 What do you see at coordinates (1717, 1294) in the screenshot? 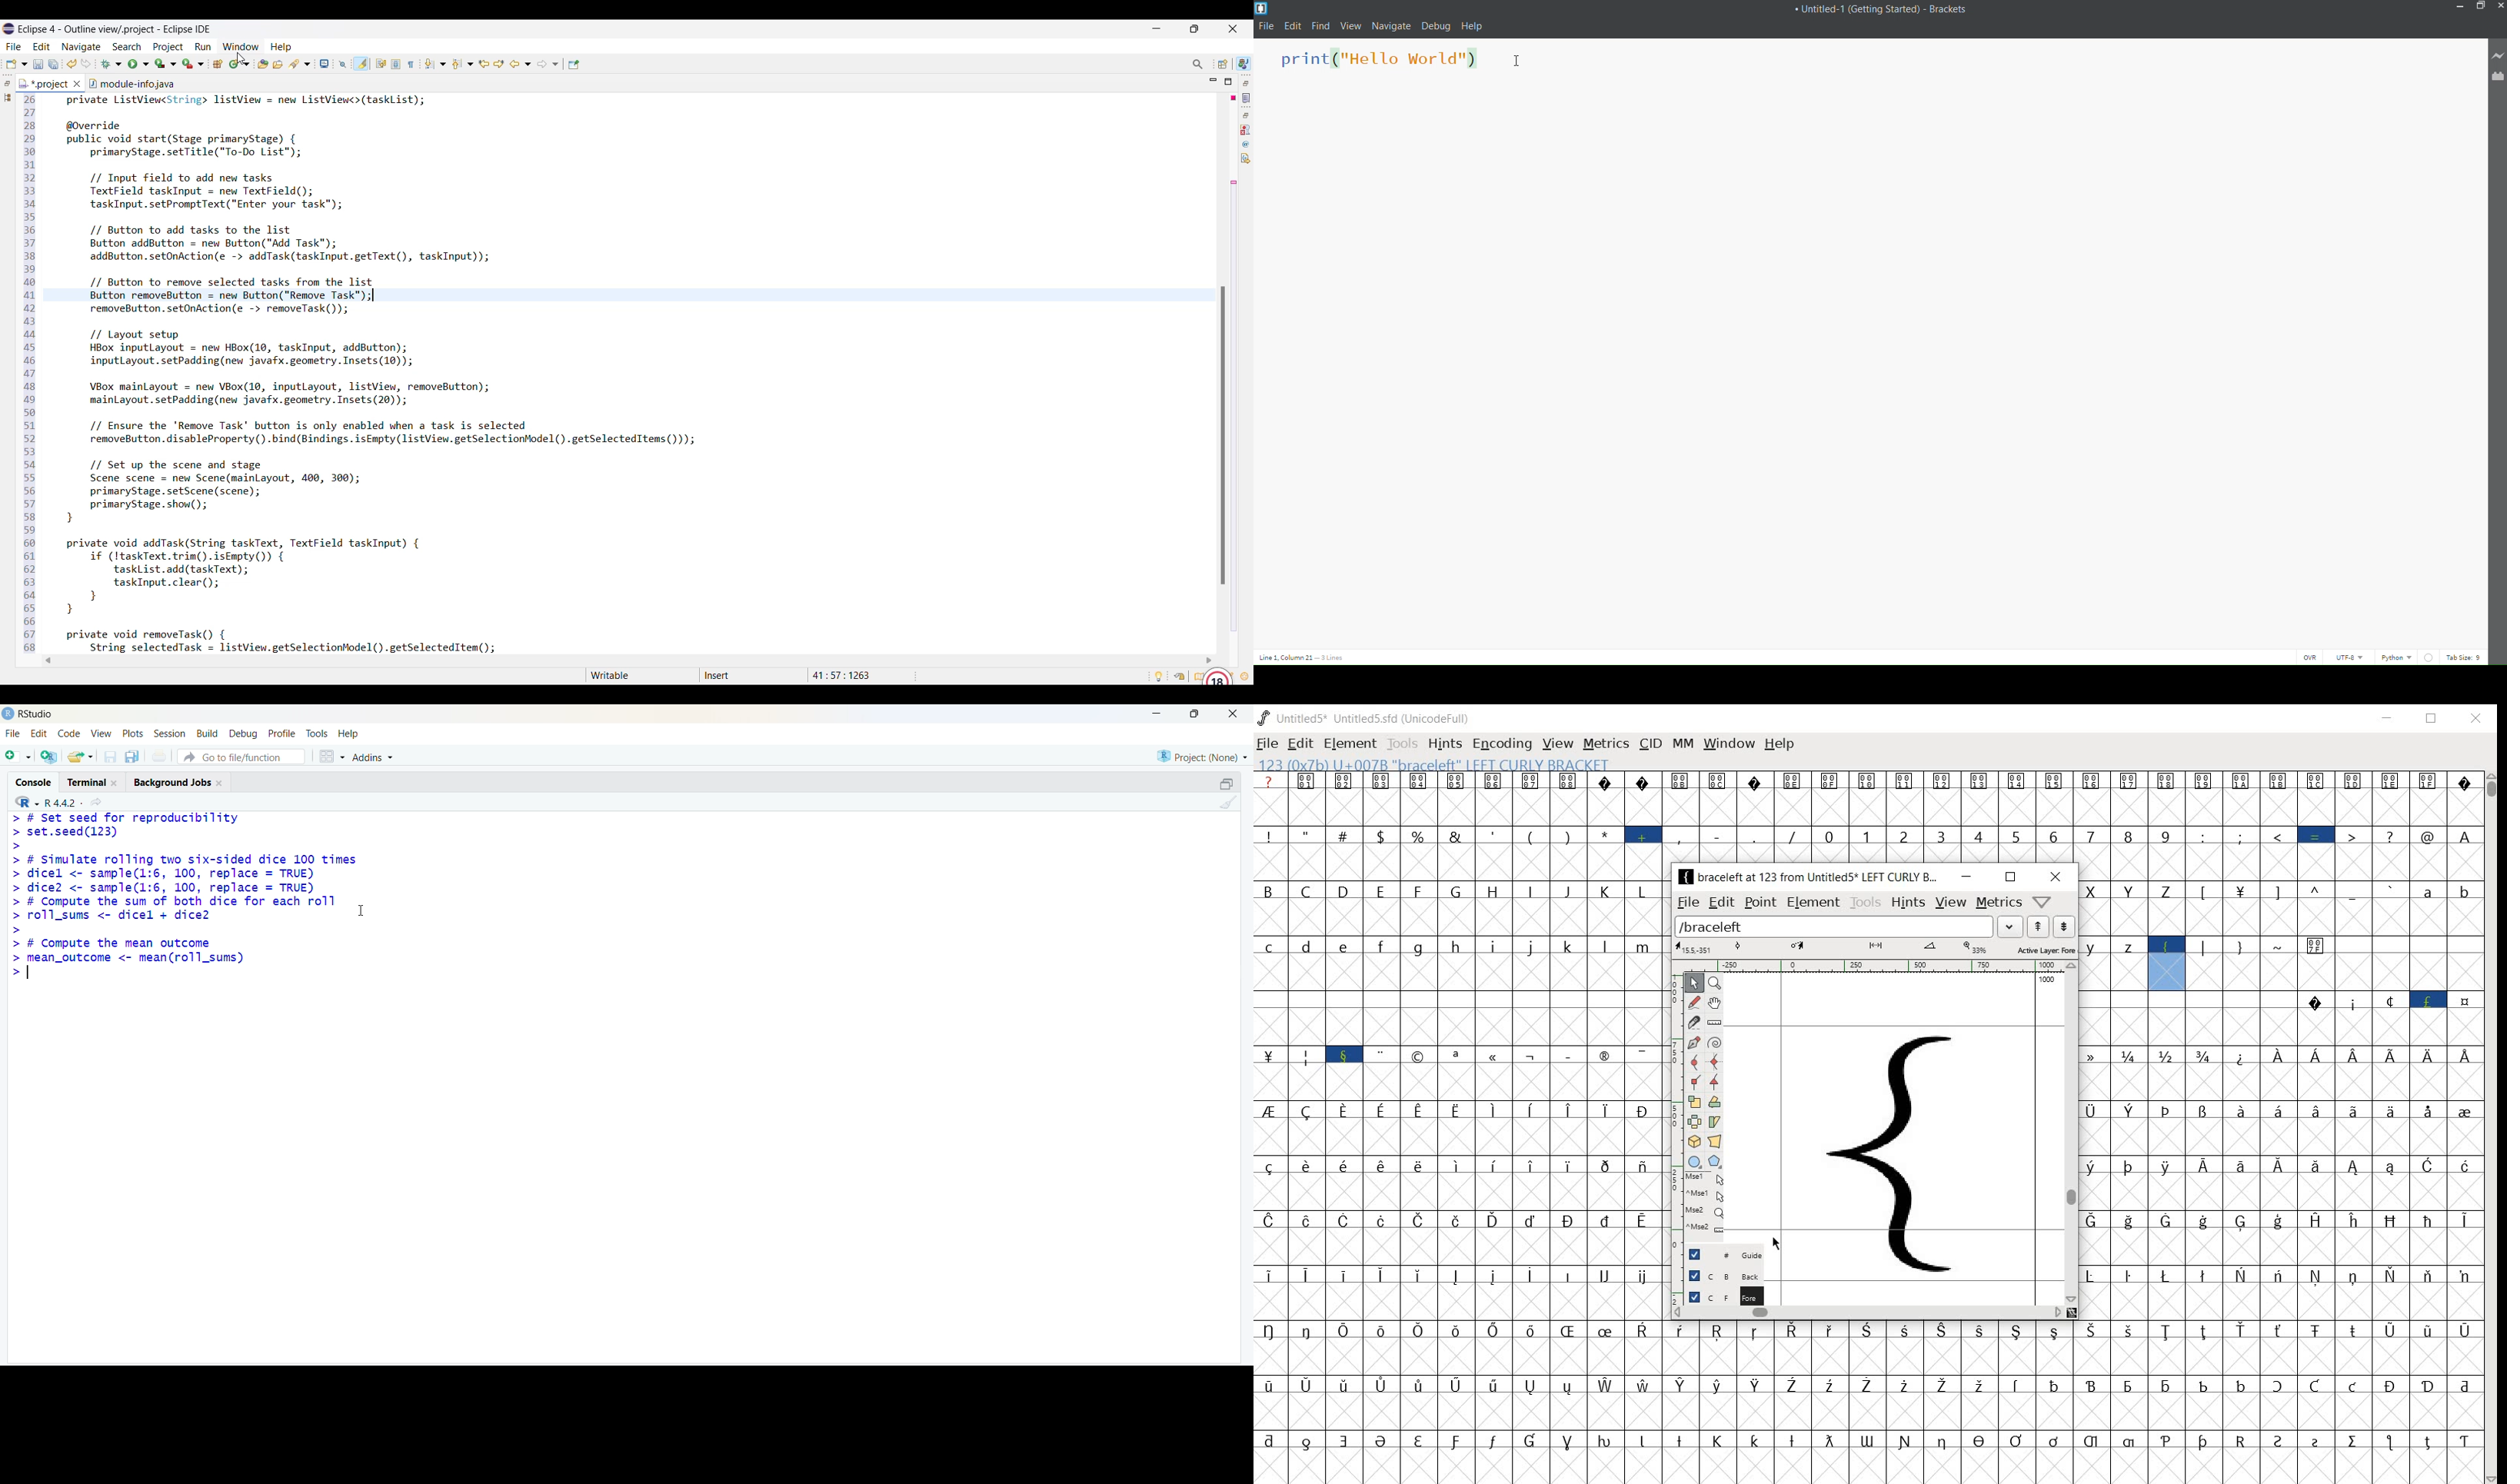
I see `background` at bounding box center [1717, 1294].